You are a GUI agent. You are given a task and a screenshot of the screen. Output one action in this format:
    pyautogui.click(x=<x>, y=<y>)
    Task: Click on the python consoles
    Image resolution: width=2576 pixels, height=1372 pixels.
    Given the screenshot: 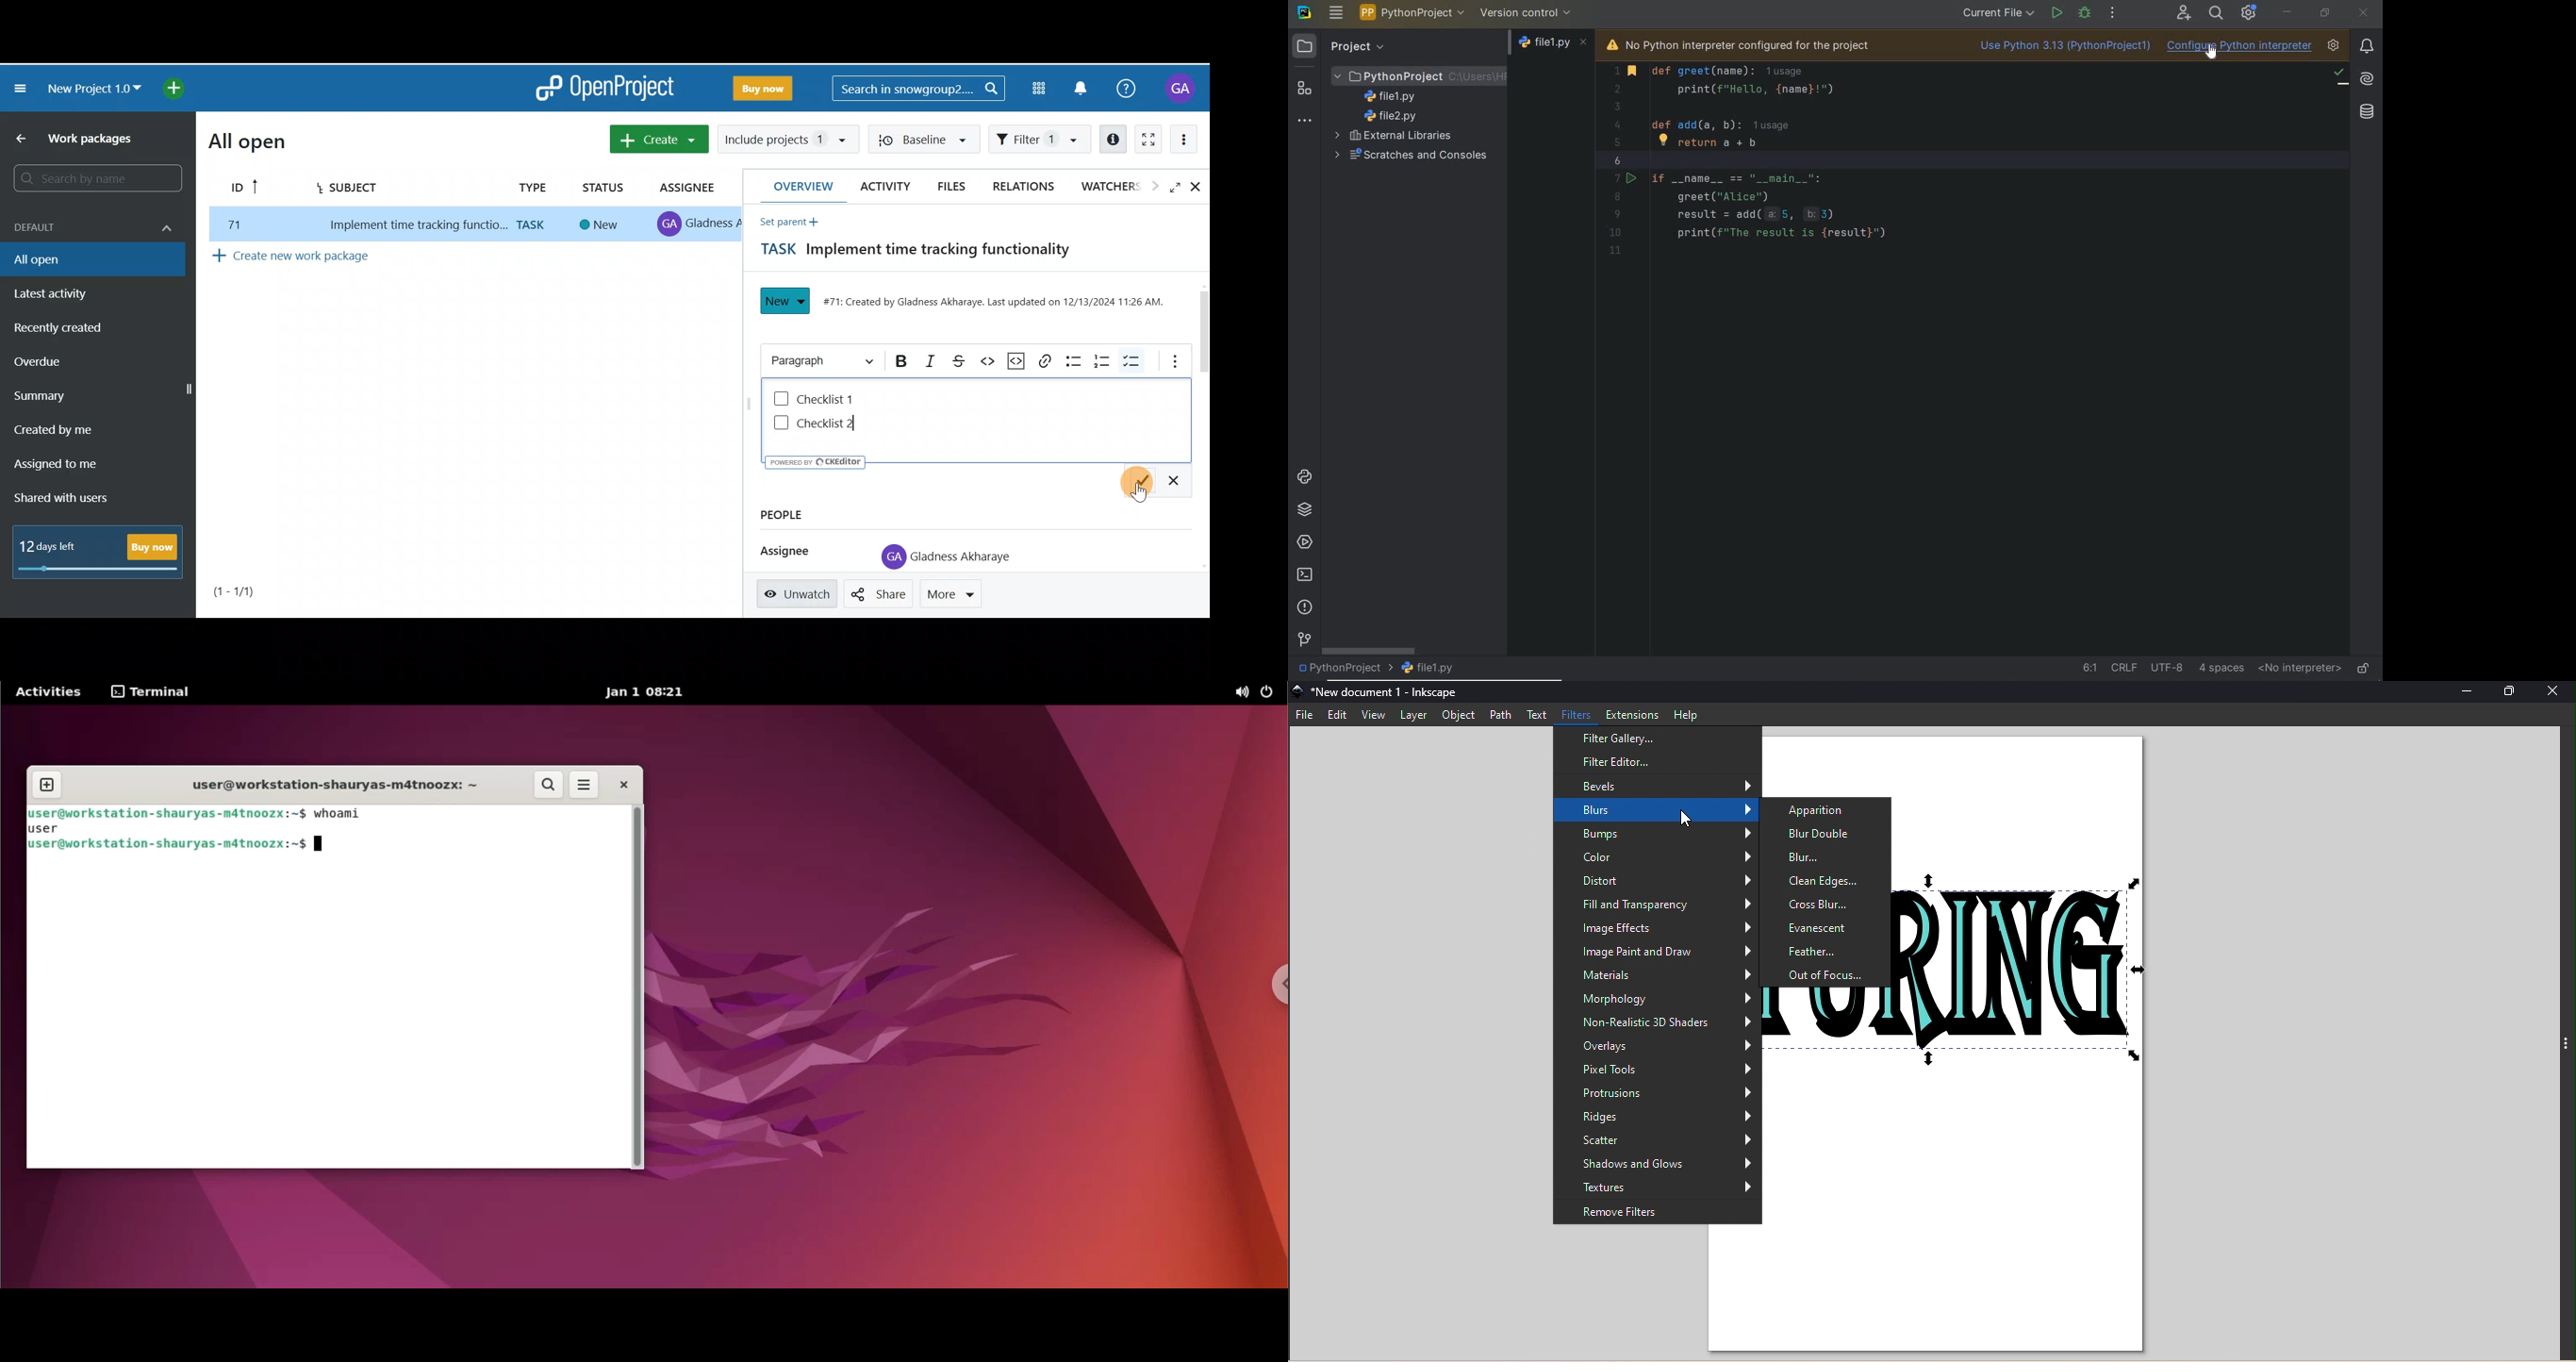 What is the action you would take?
    pyautogui.click(x=1303, y=476)
    